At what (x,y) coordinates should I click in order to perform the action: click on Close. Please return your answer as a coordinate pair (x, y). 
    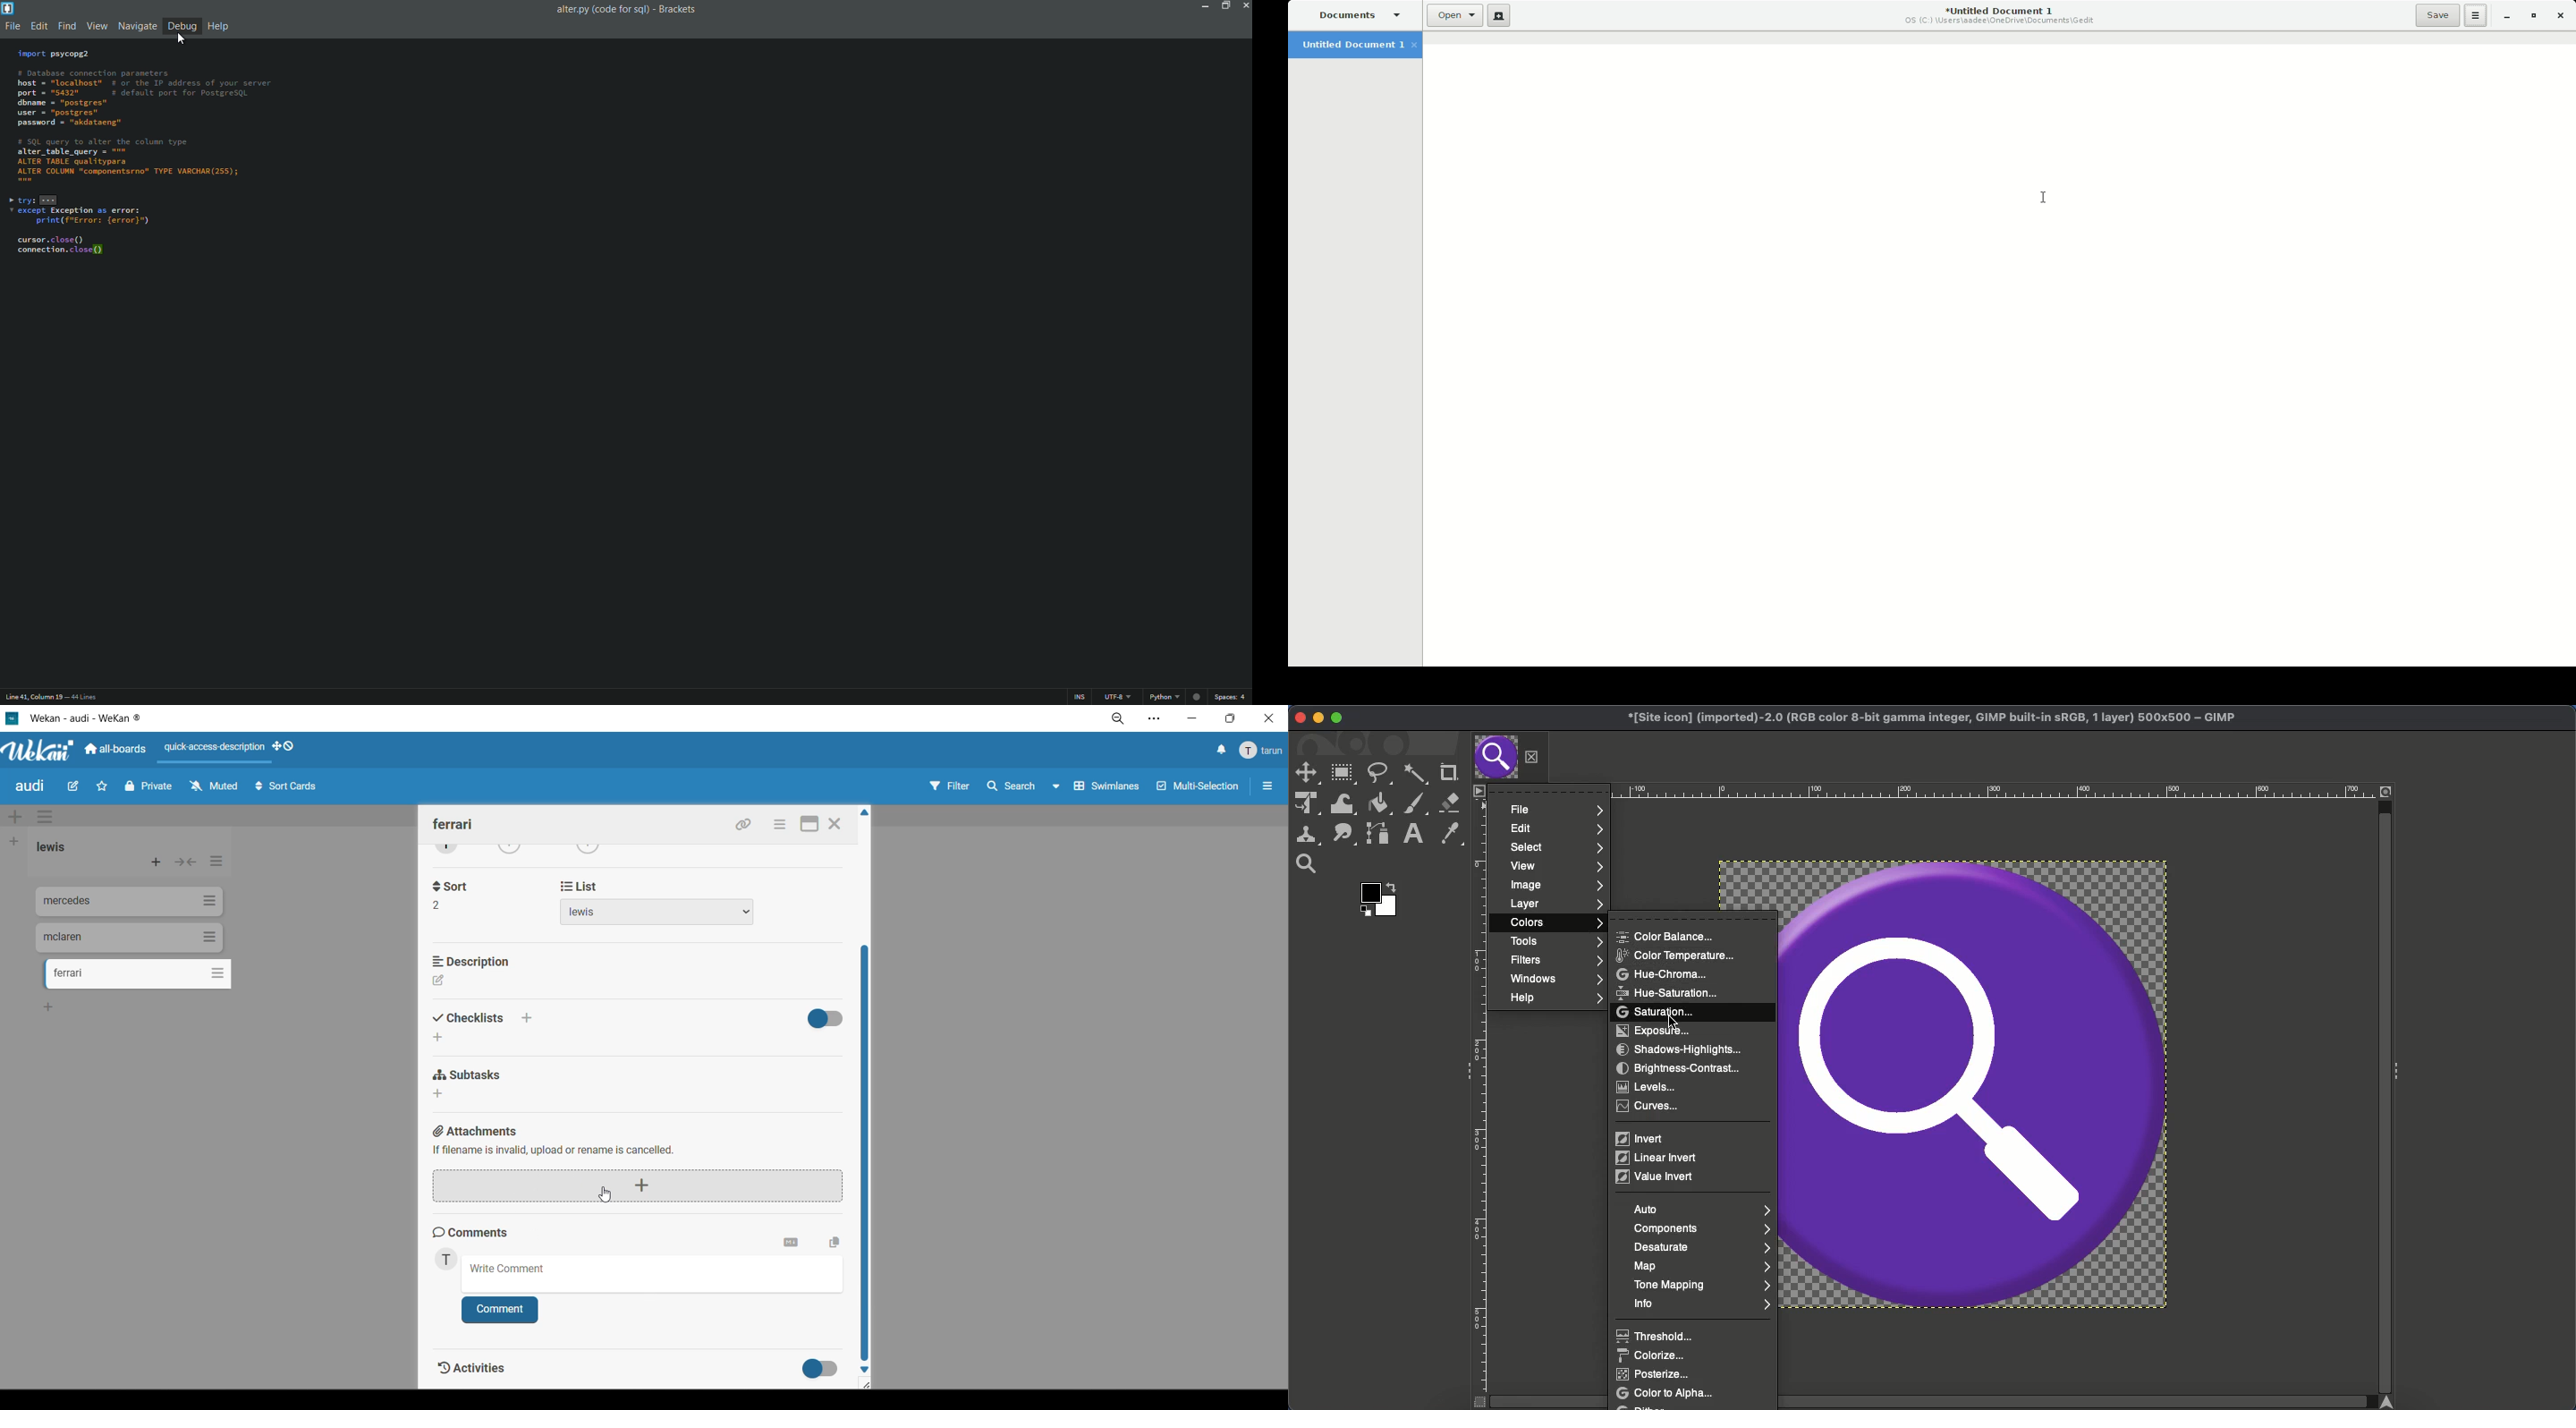
    Looking at the image, I should click on (1299, 717).